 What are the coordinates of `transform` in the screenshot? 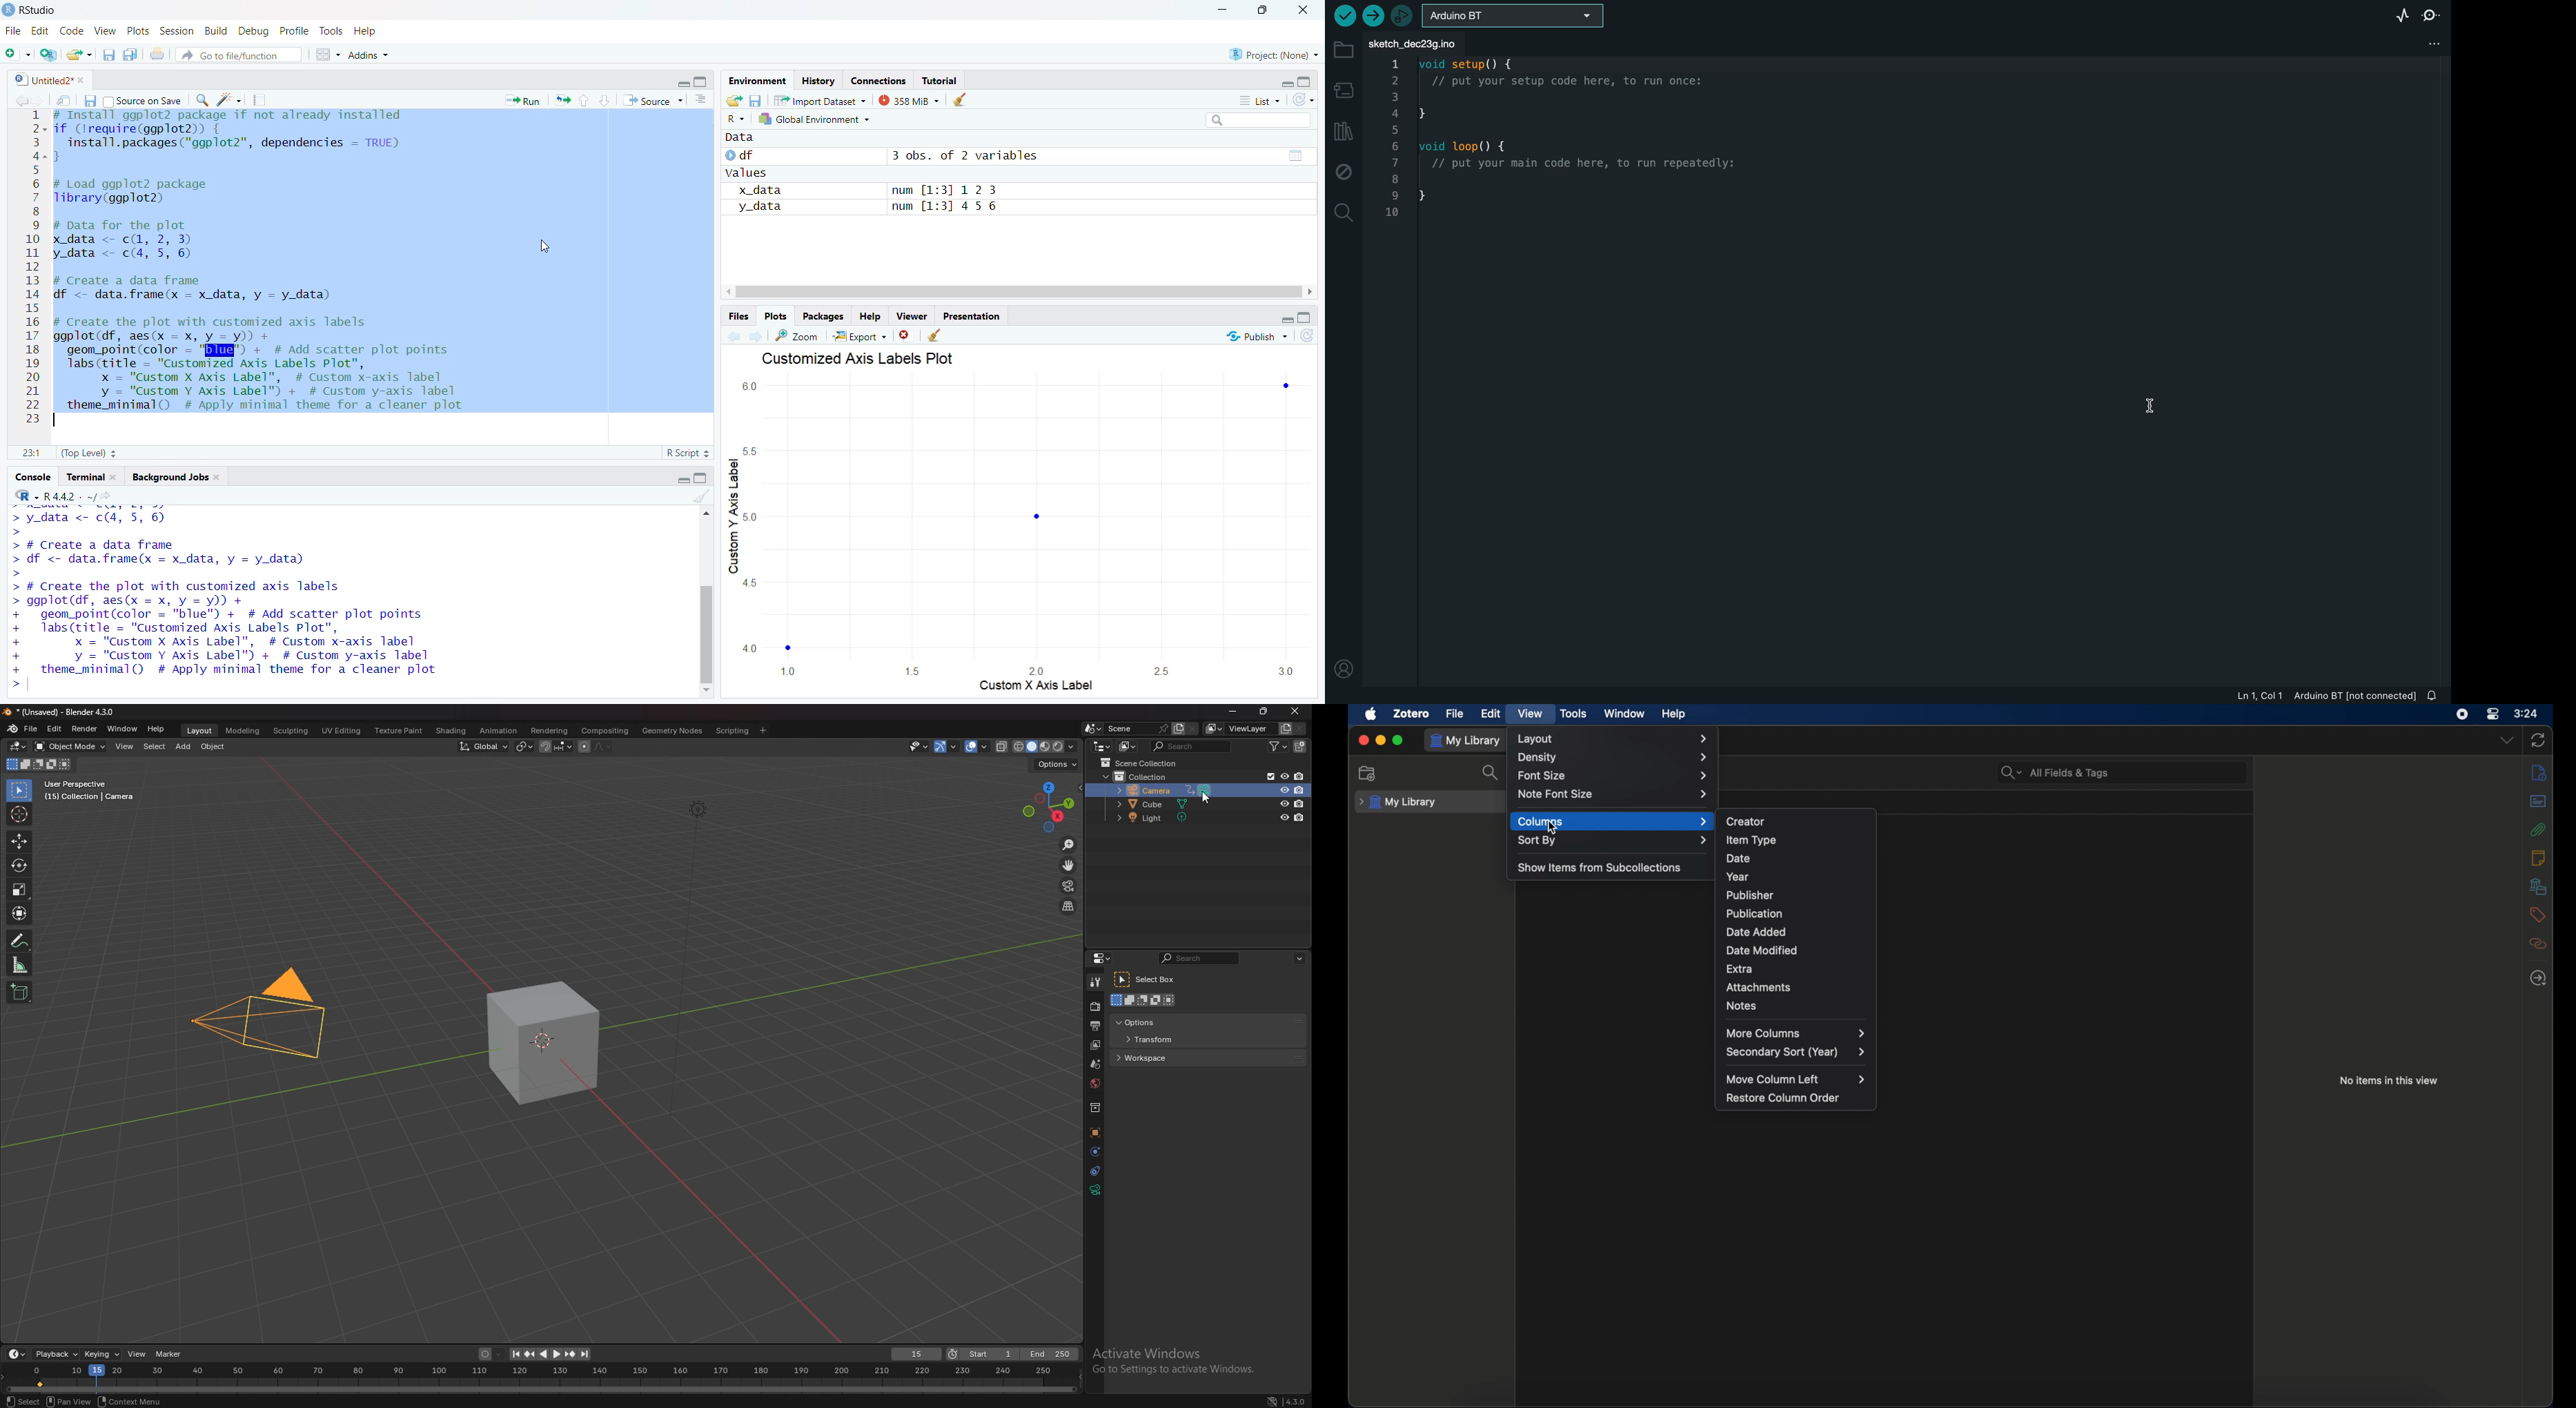 It's located at (1156, 1040).